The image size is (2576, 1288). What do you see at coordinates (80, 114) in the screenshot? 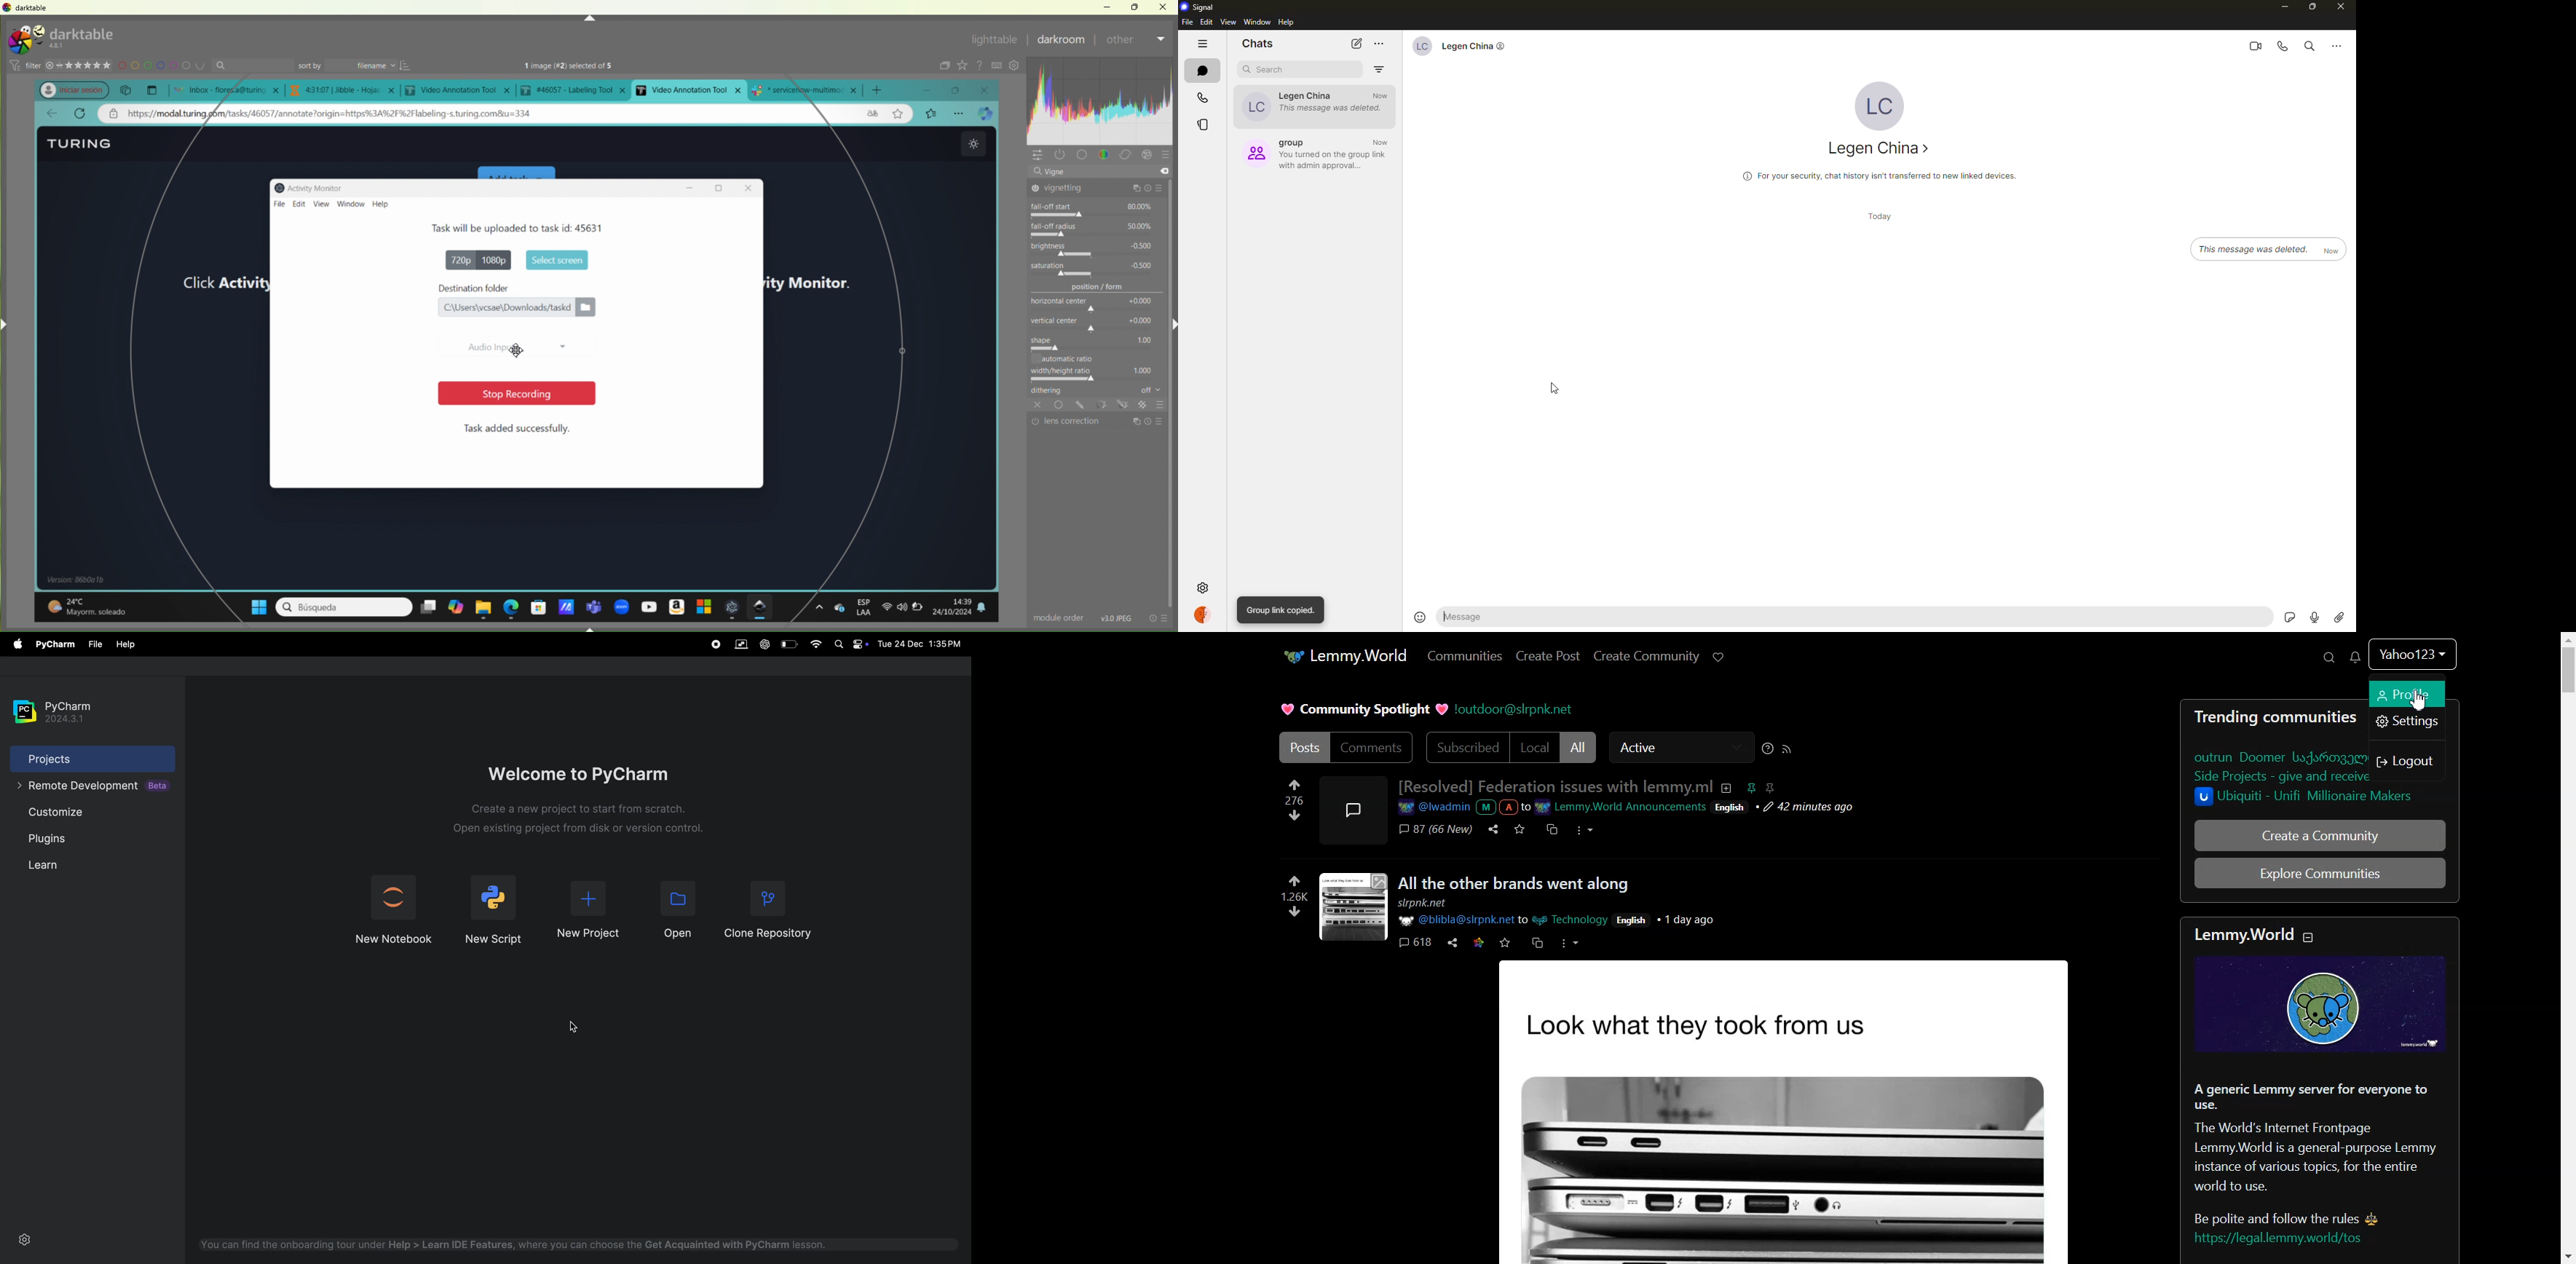
I see `refresh` at bounding box center [80, 114].